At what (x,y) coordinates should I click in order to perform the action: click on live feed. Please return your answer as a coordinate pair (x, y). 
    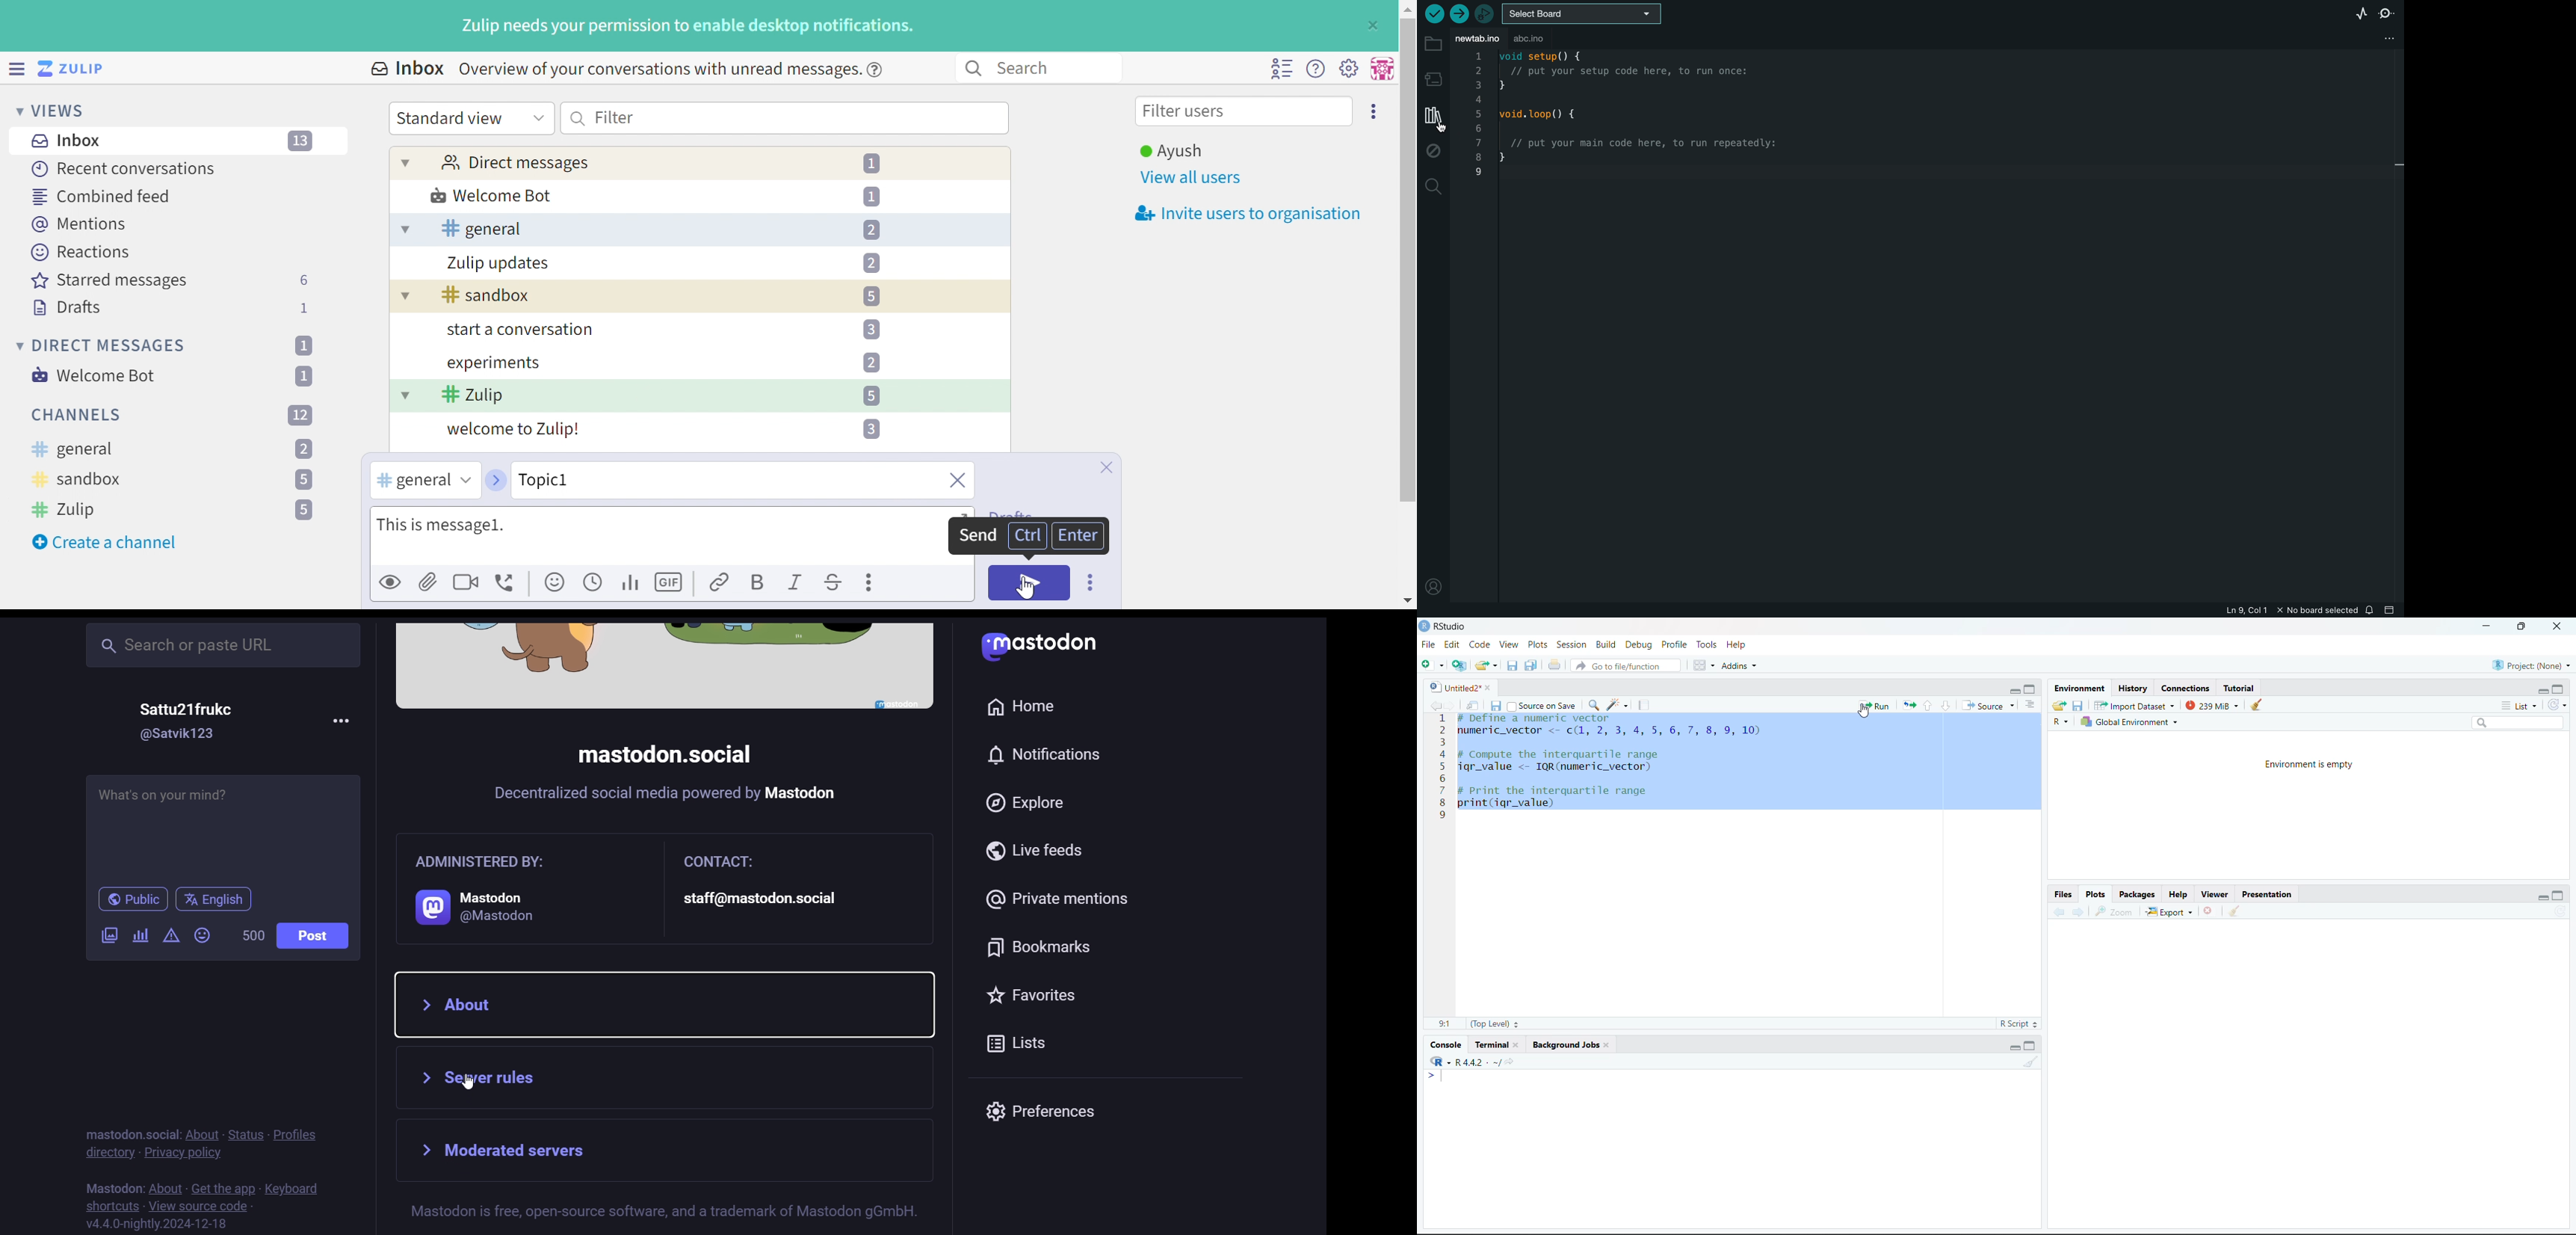
    Looking at the image, I should click on (1037, 851).